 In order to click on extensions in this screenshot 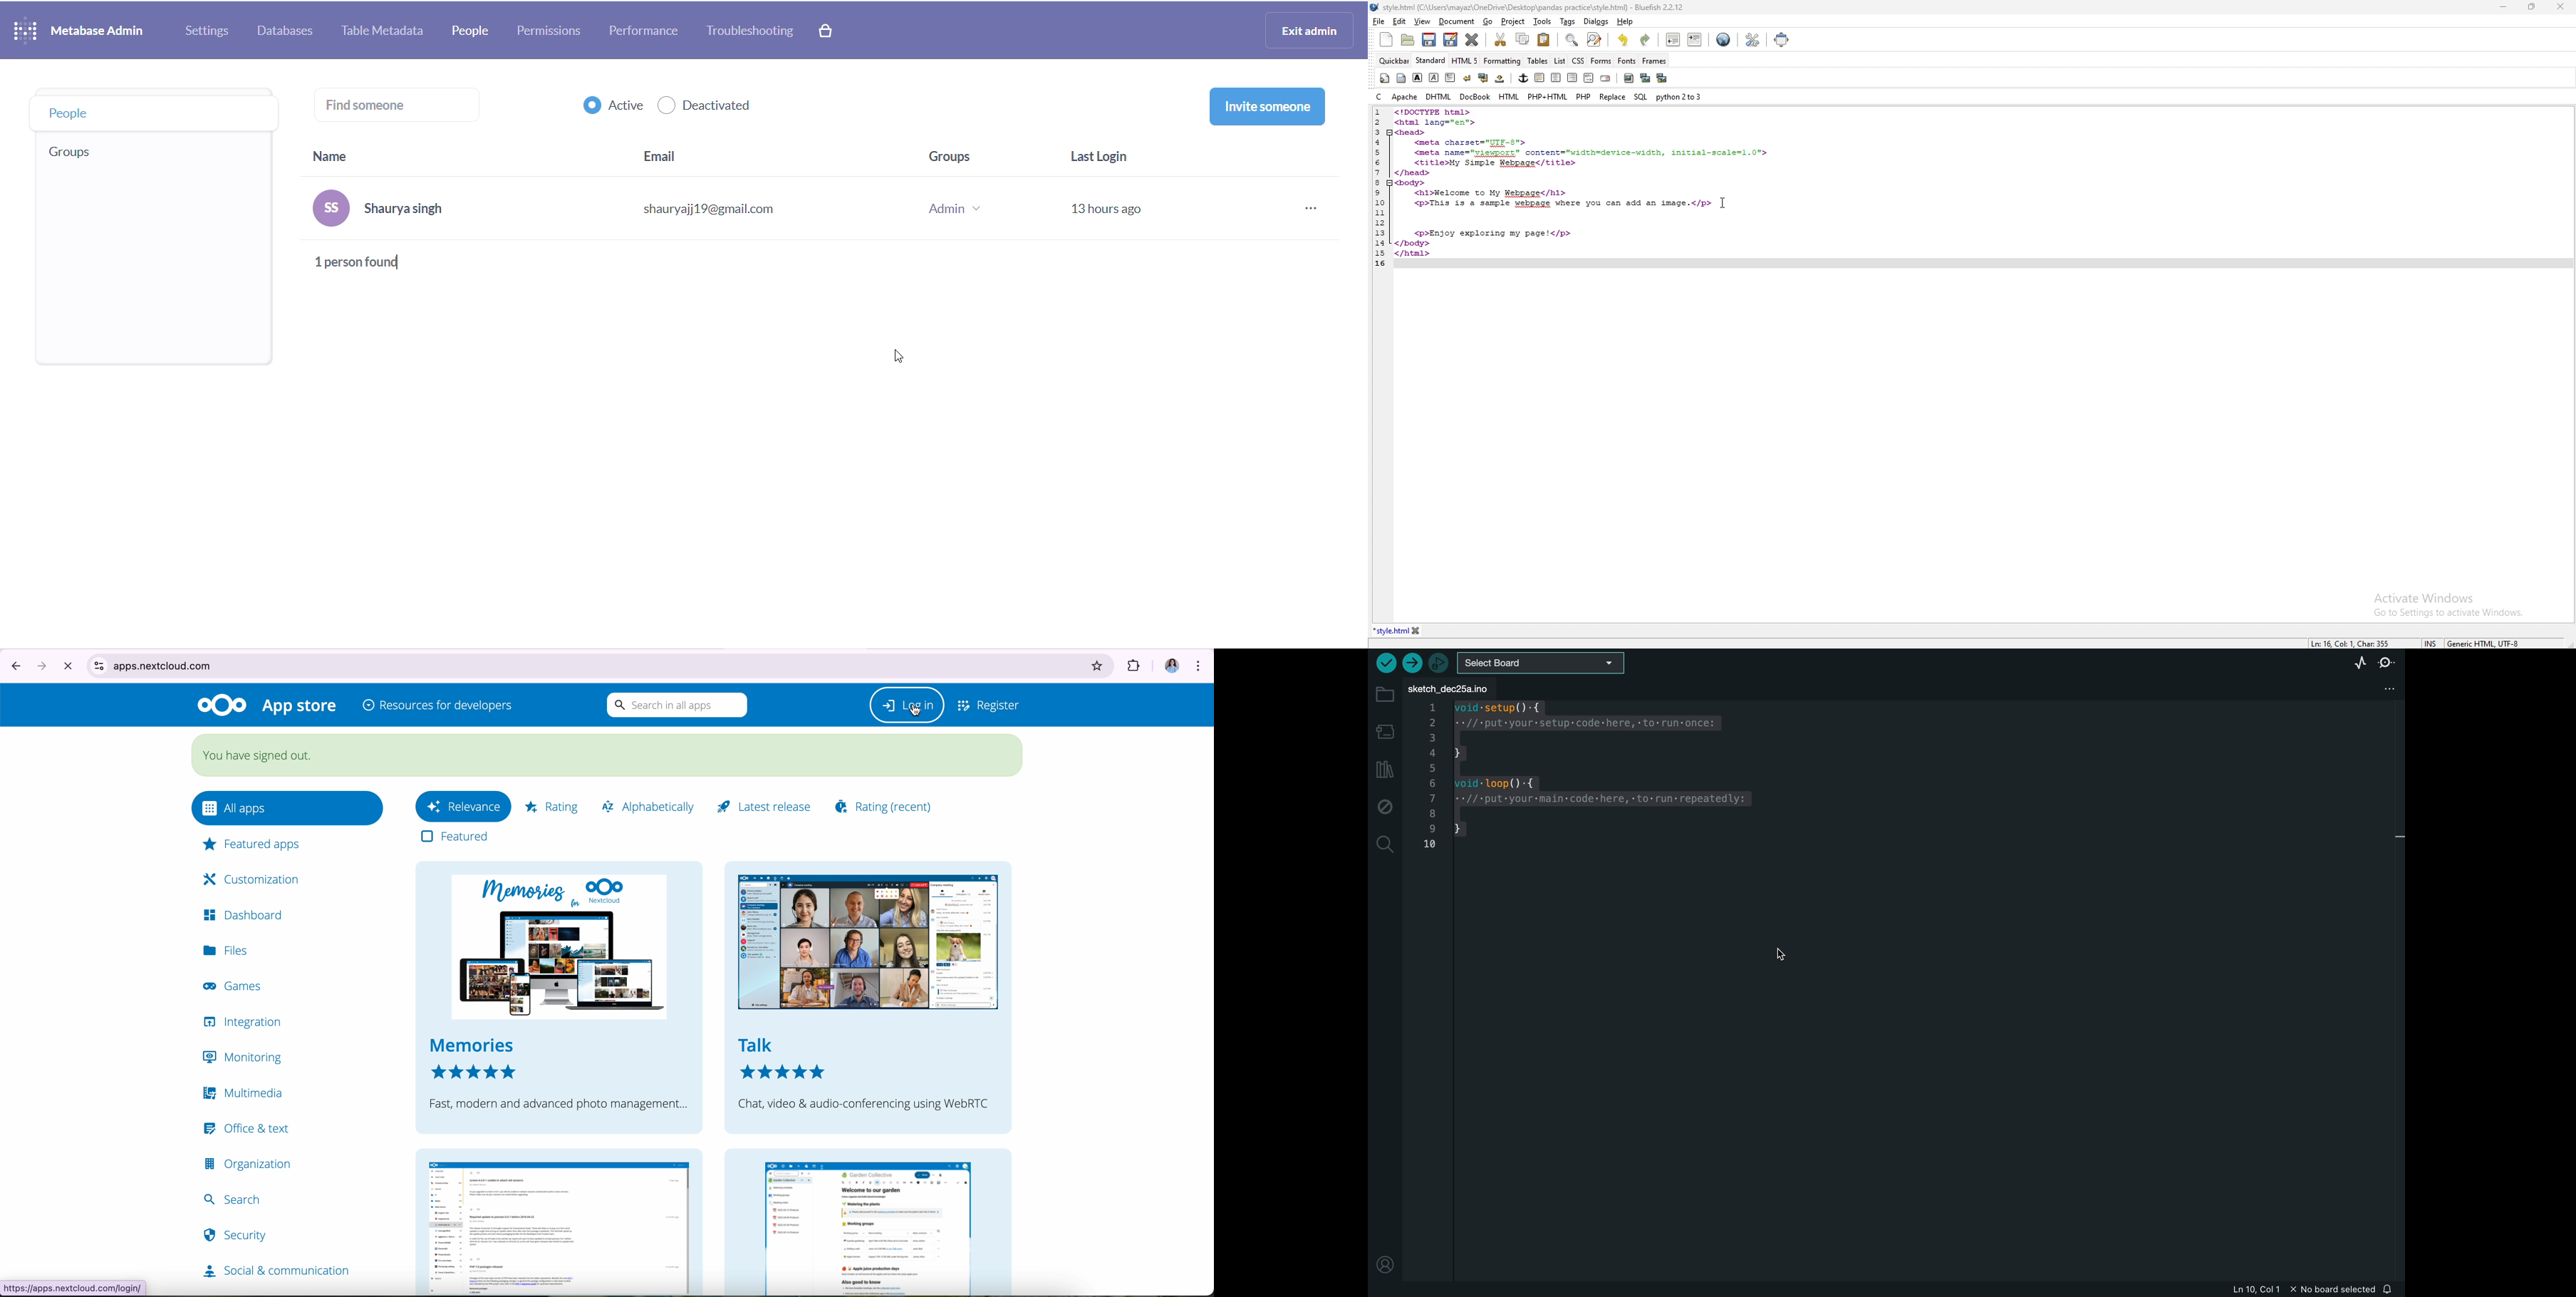, I will do `click(1132, 667)`.